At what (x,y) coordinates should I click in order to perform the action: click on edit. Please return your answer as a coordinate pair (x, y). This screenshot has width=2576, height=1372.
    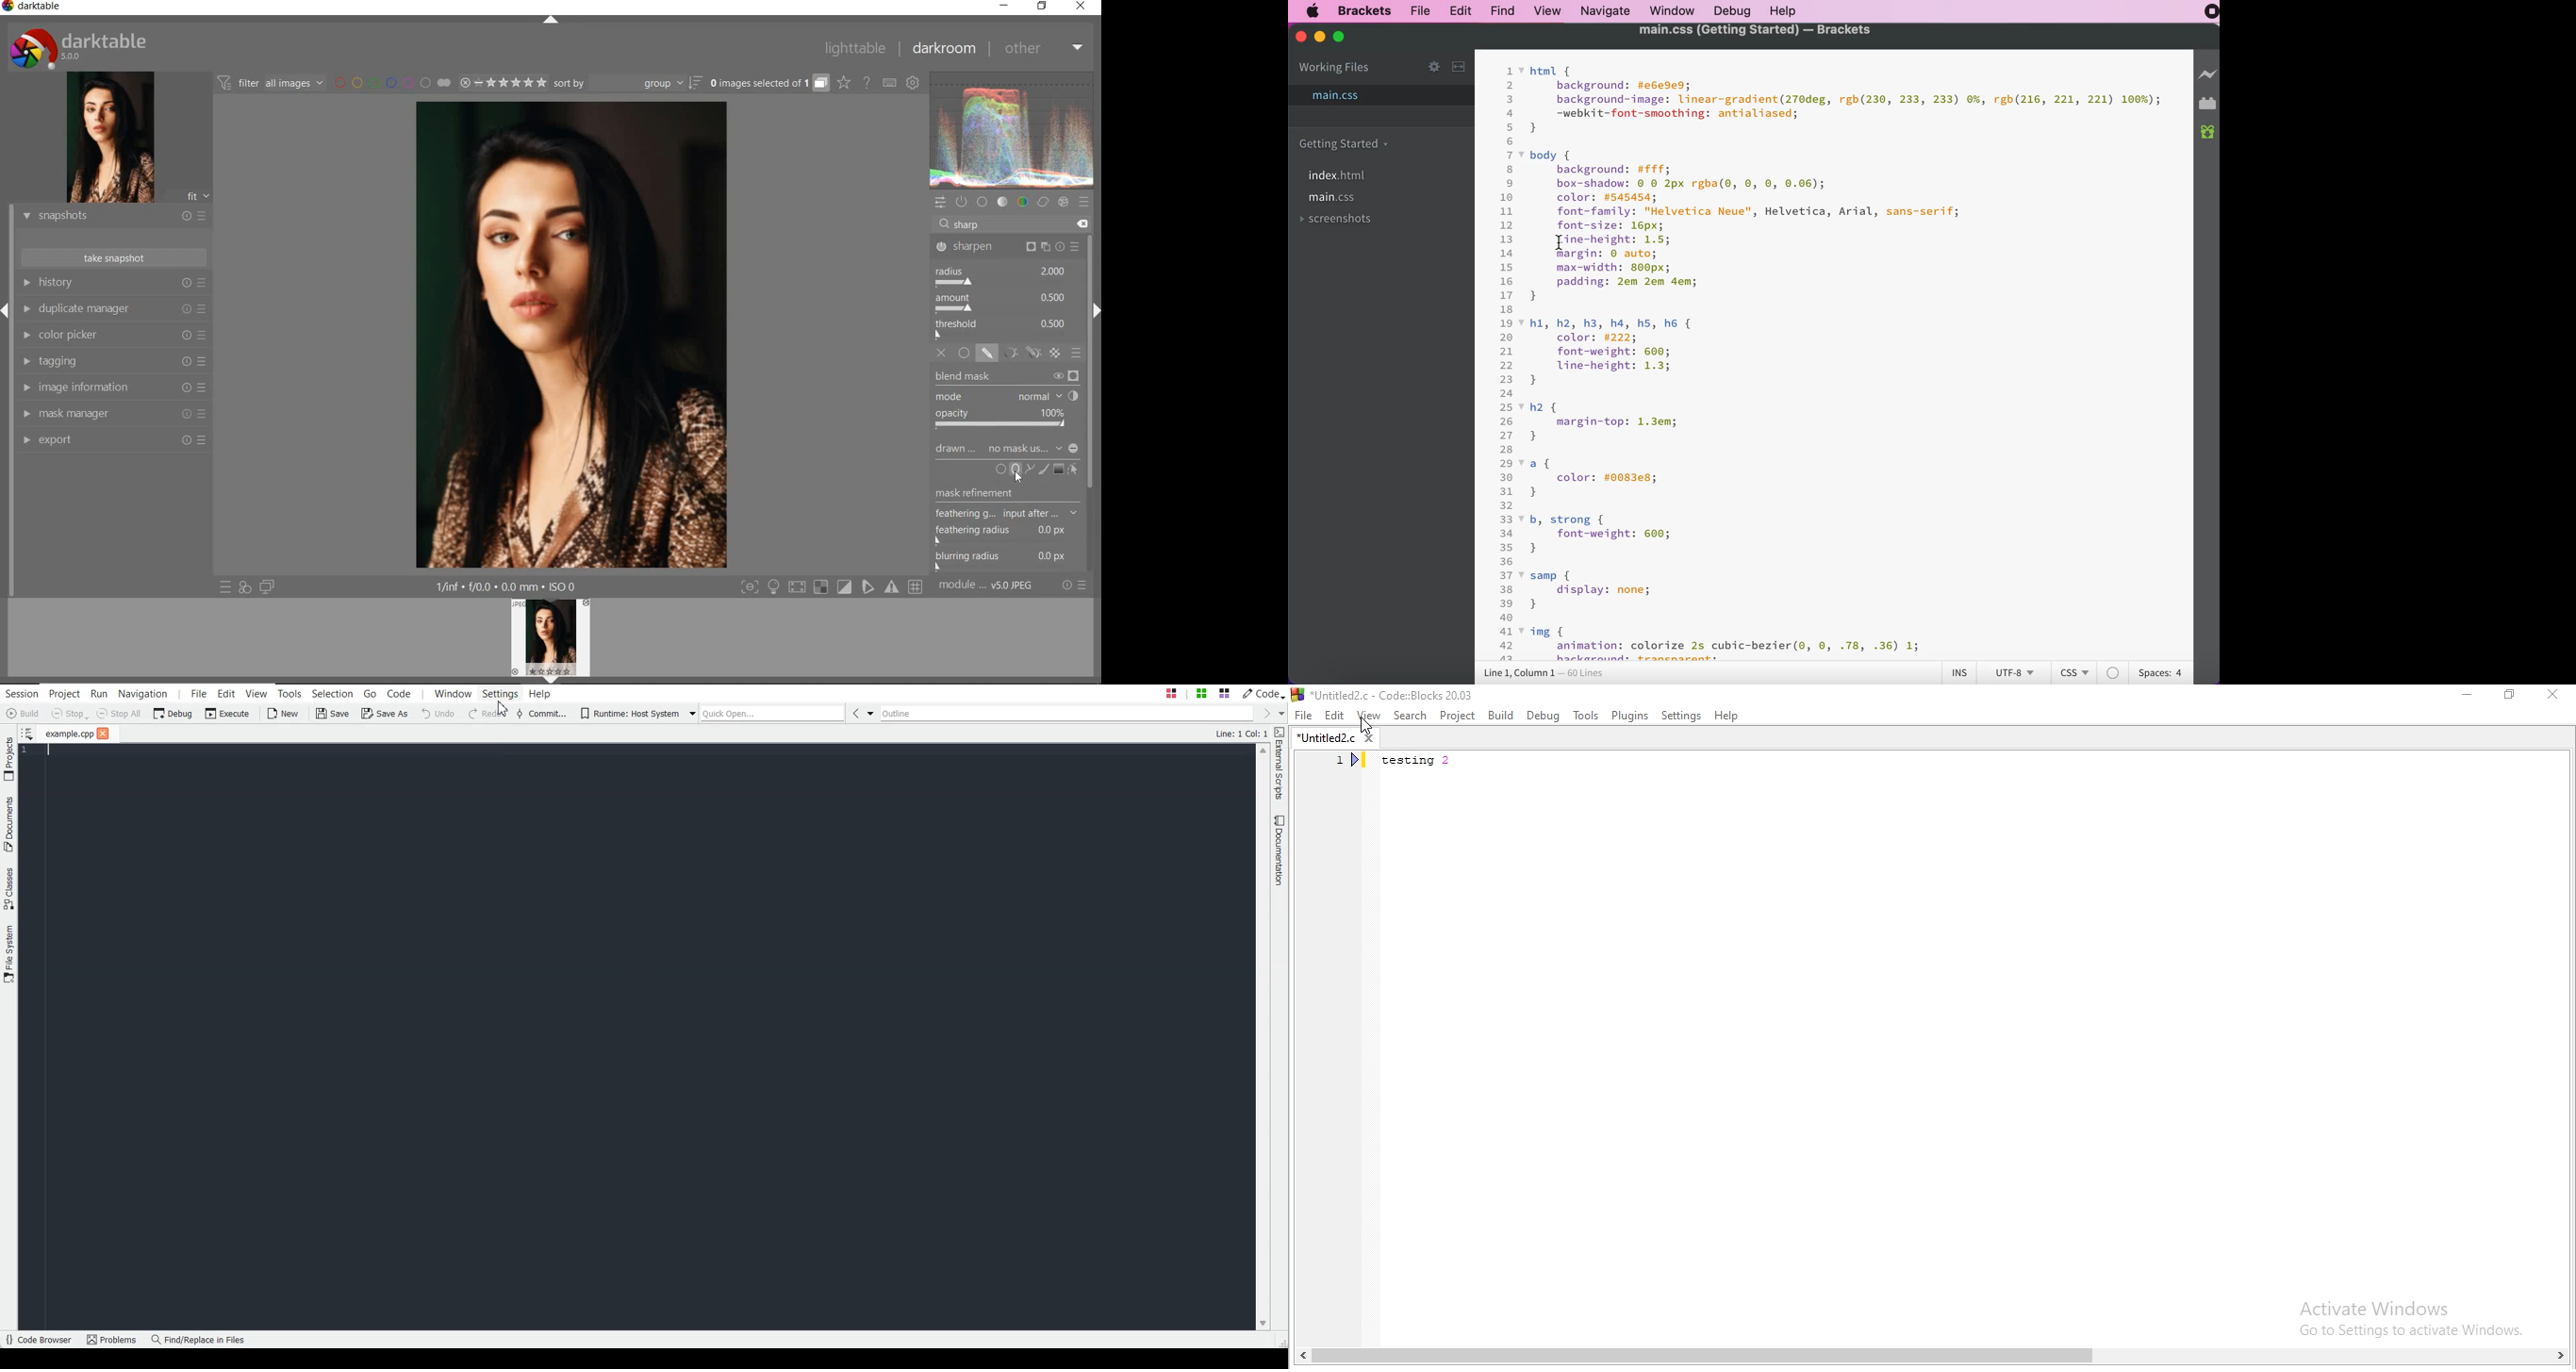
    Looking at the image, I should click on (1463, 10).